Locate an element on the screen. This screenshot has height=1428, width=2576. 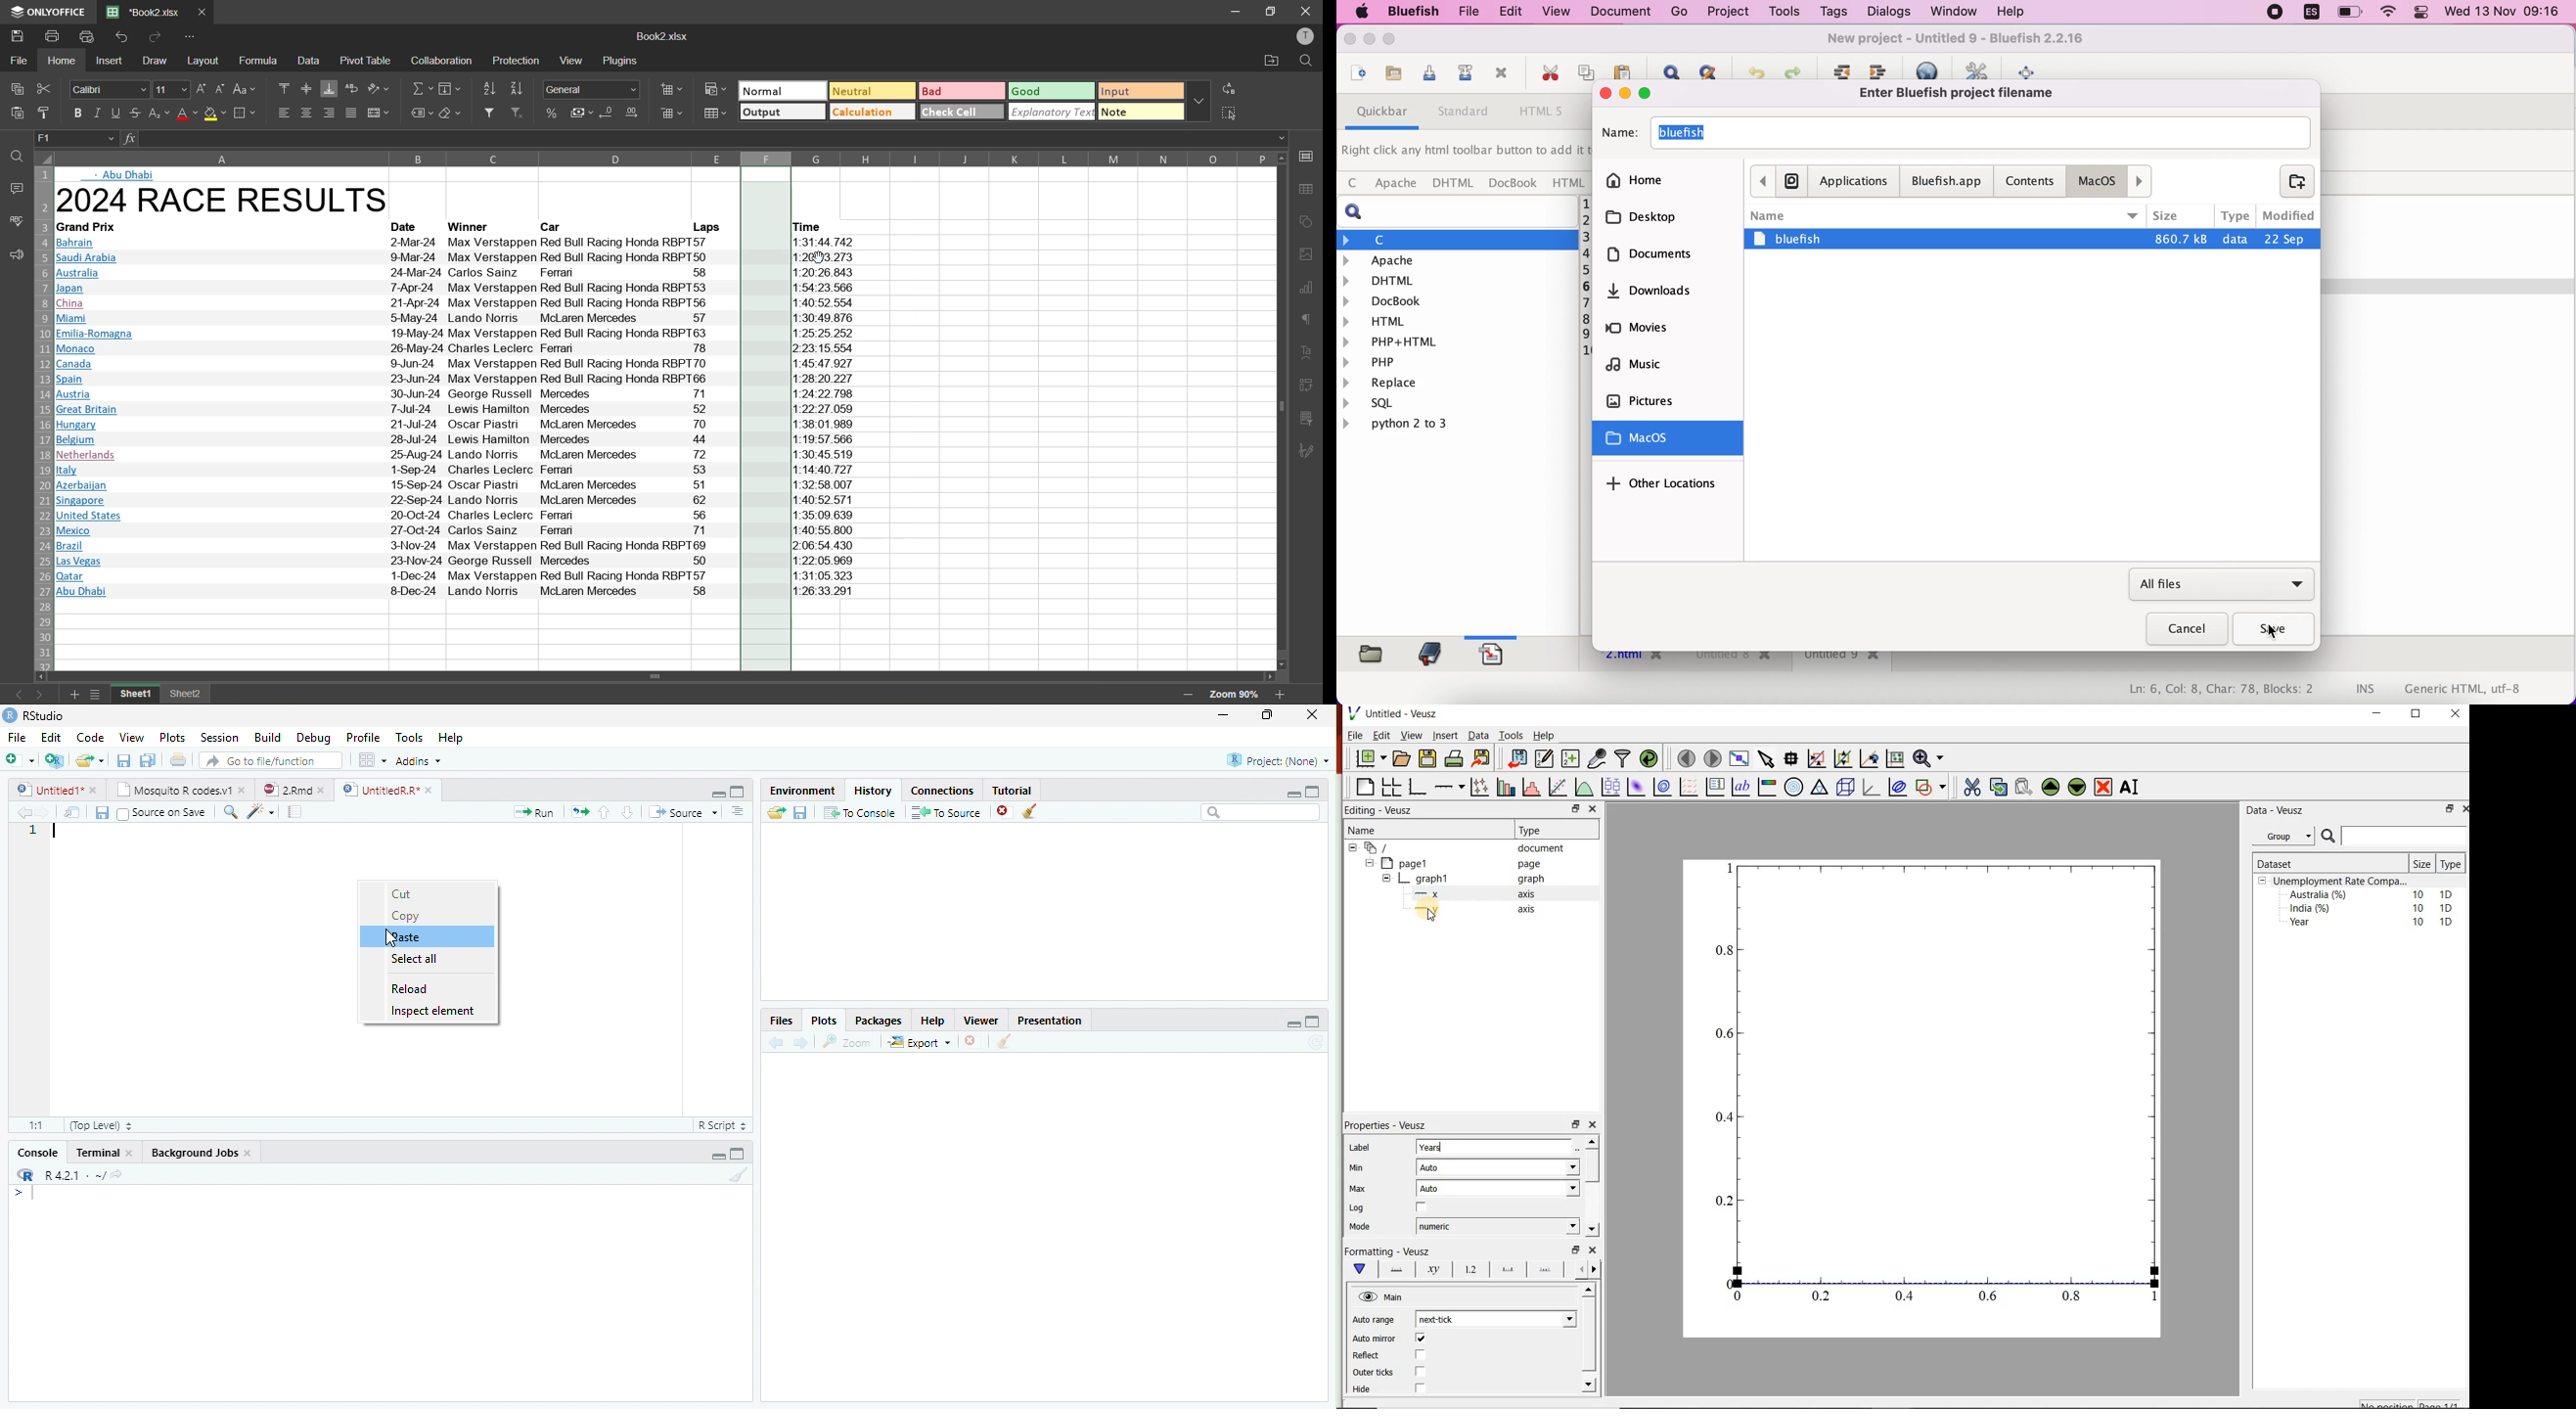
name is located at coordinates (1981, 131).